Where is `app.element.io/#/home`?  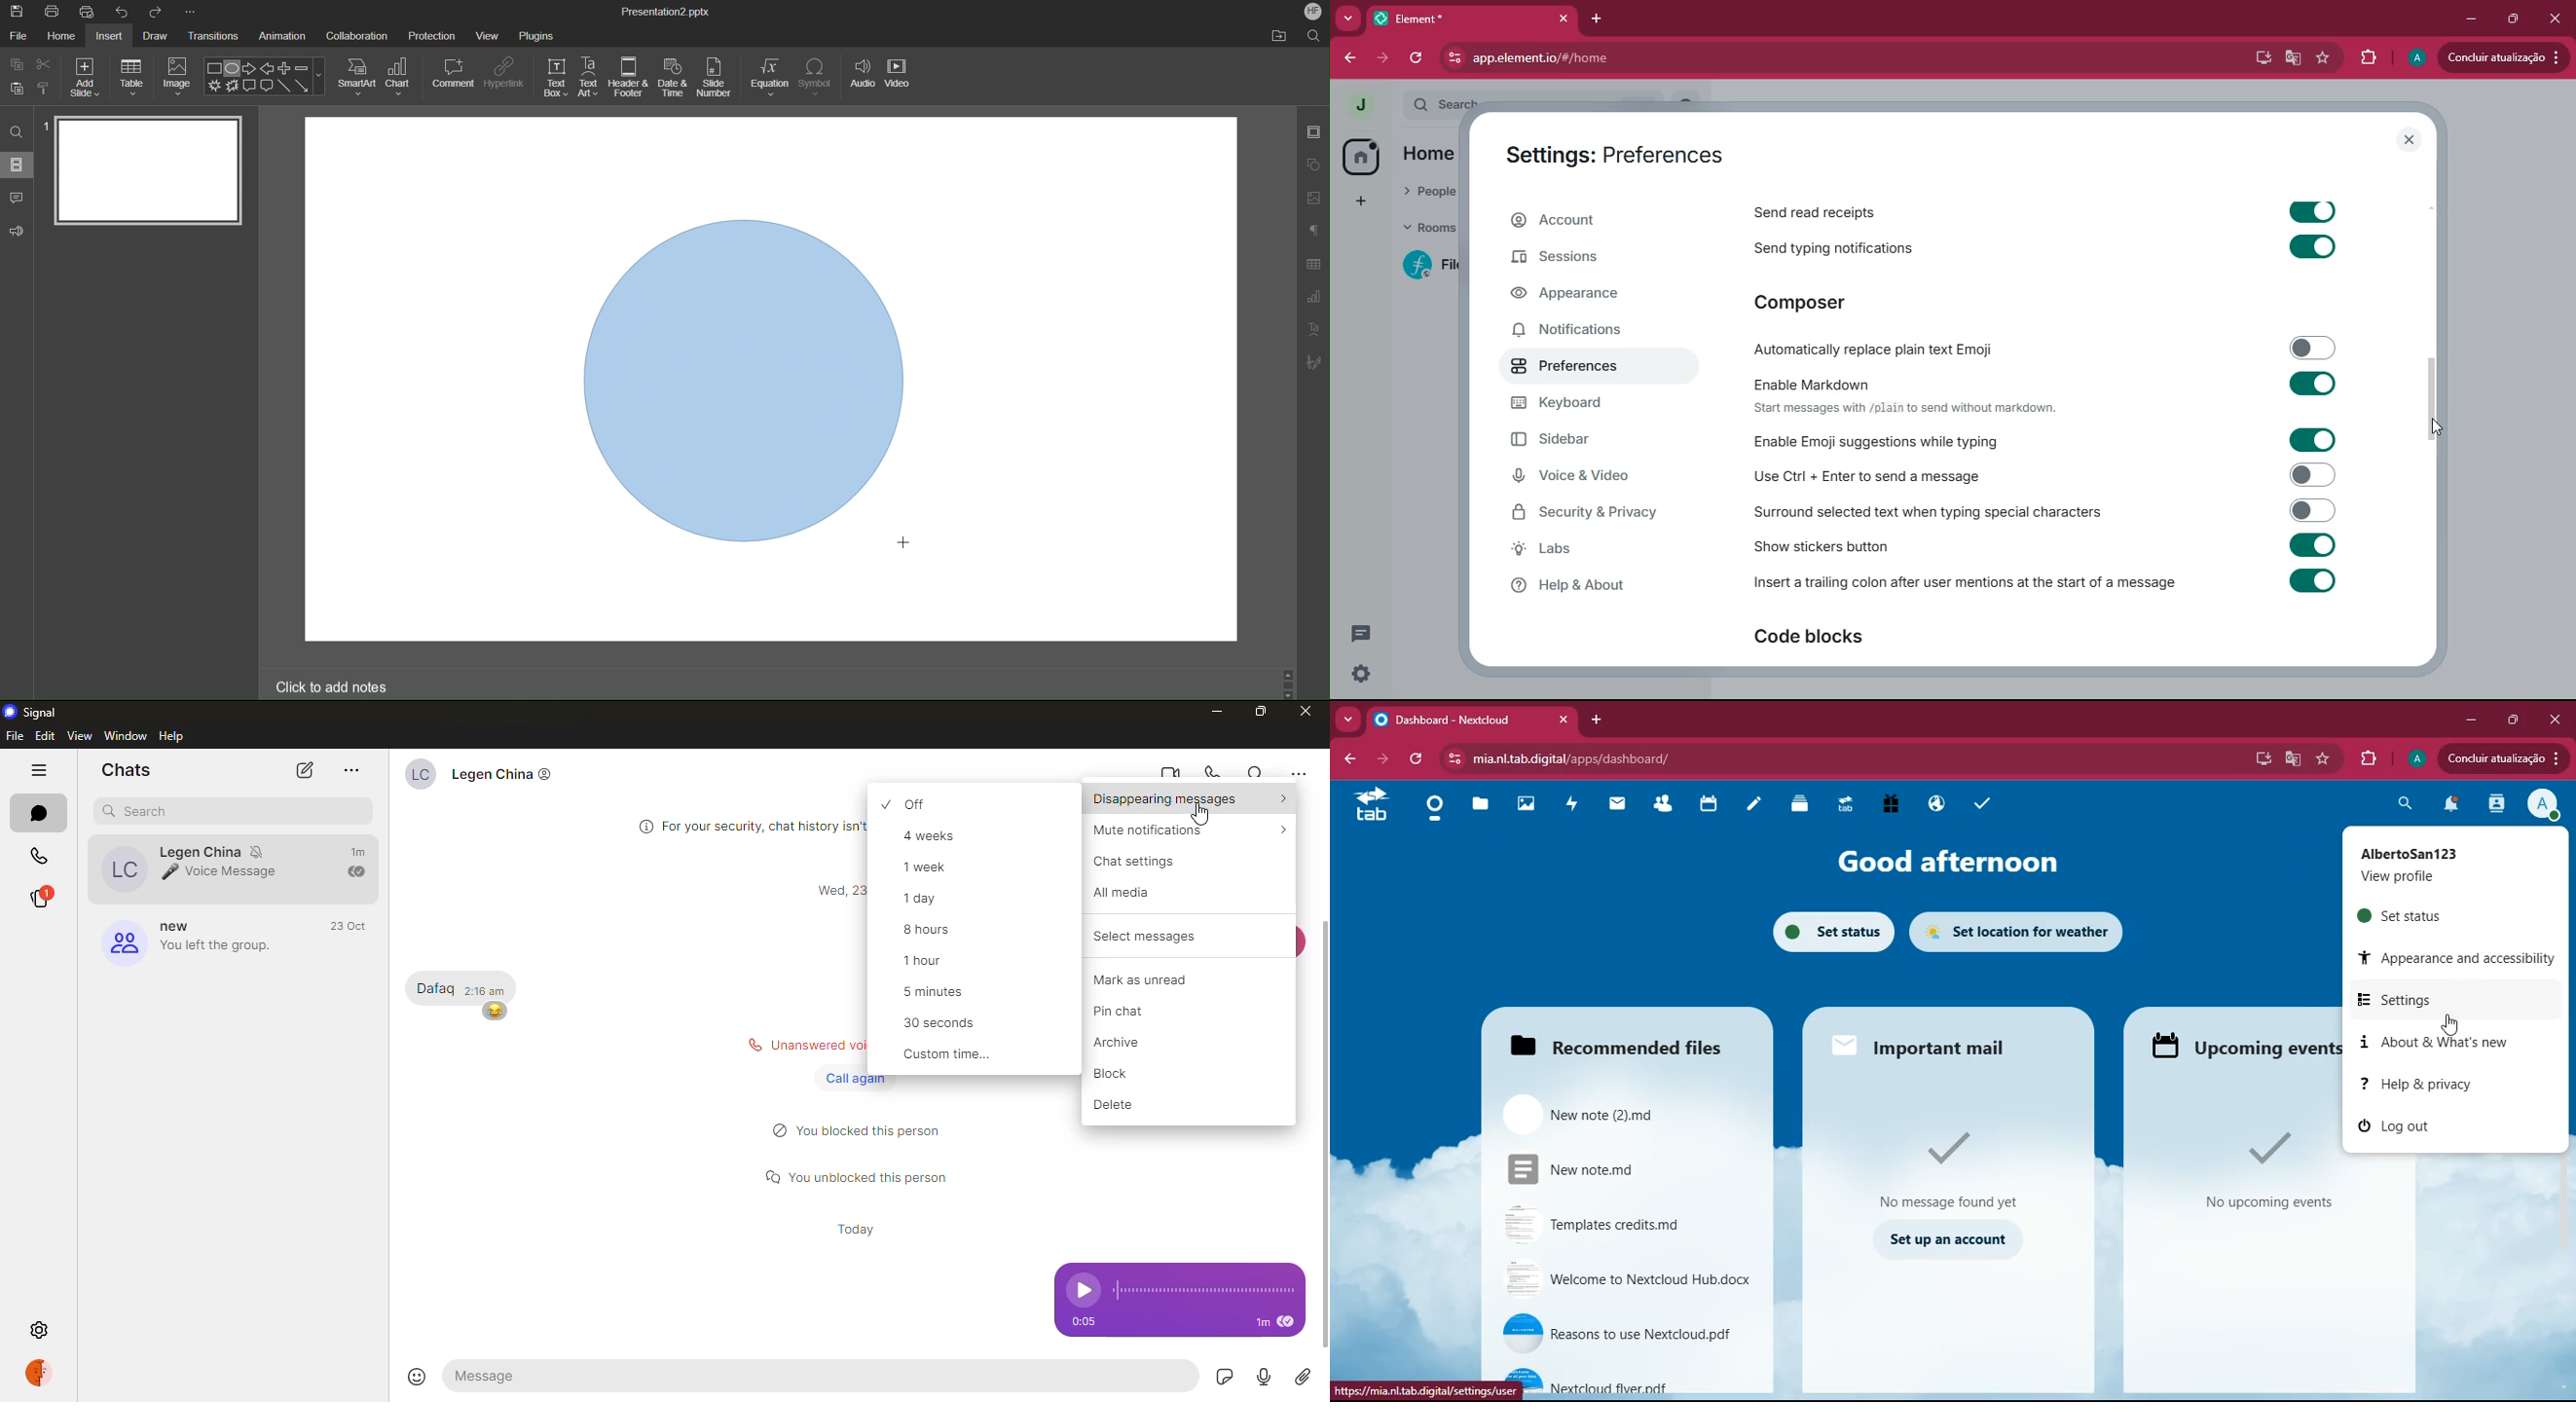
app.element.io/#/home is located at coordinates (1704, 58).